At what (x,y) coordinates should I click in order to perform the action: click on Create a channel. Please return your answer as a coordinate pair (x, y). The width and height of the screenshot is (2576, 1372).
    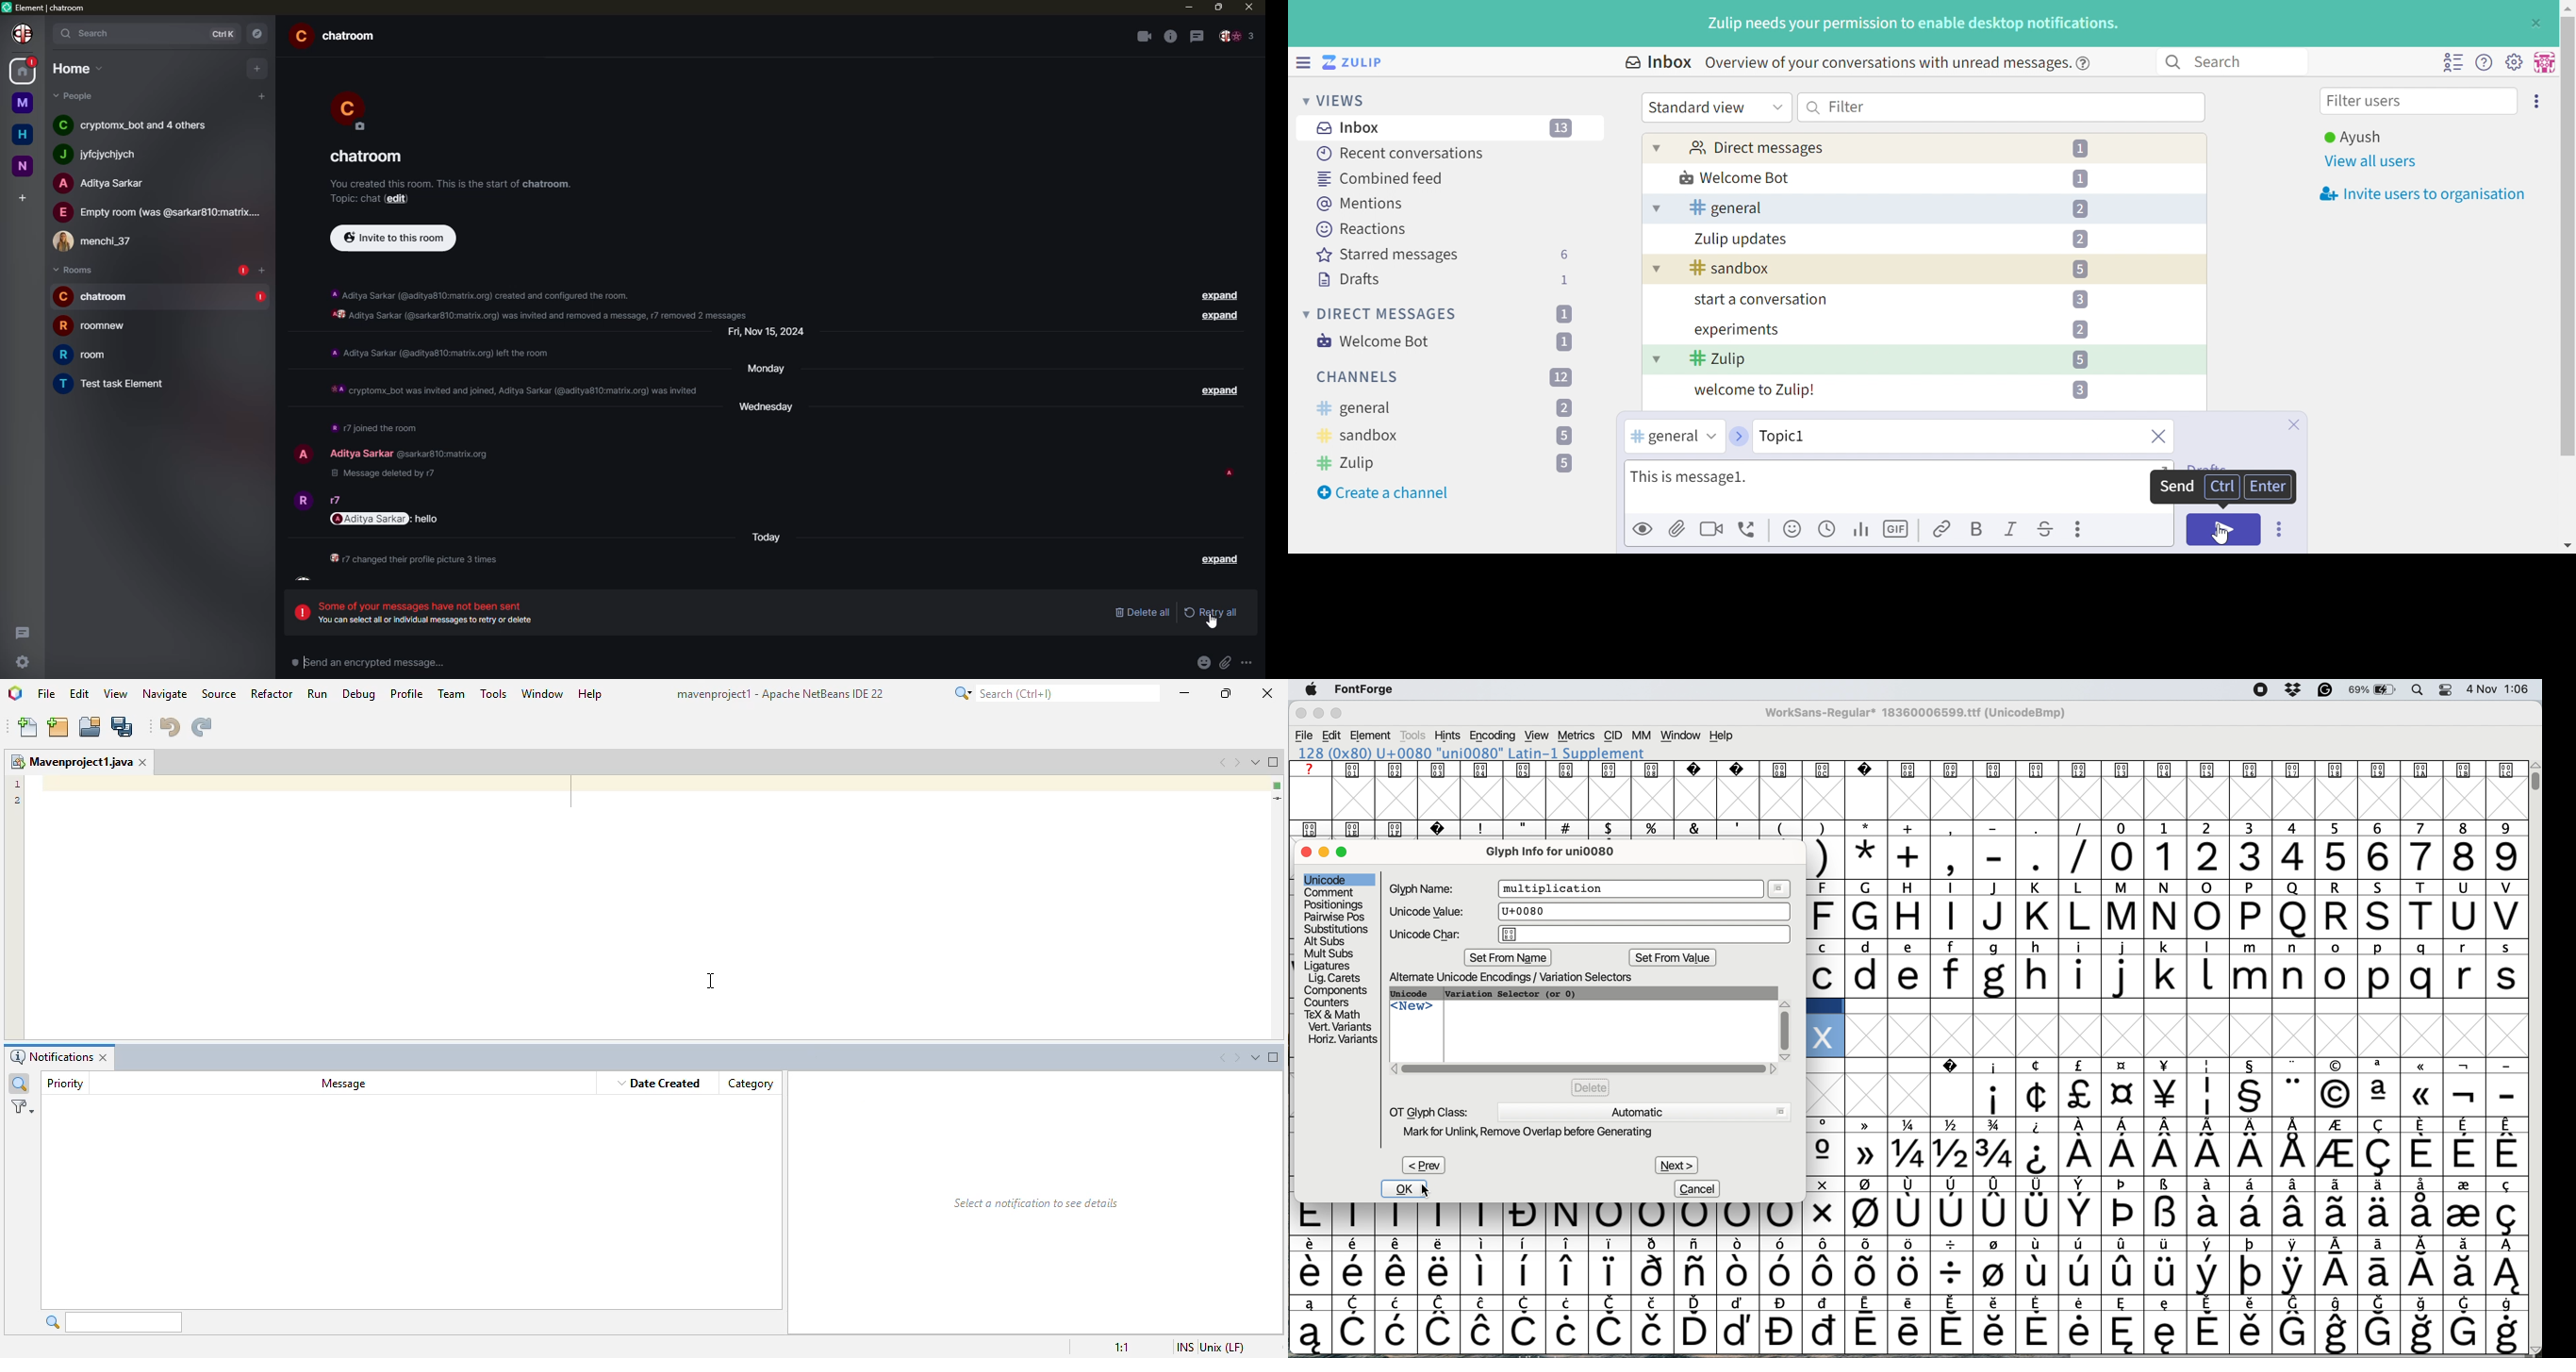
    Looking at the image, I should click on (1385, 493).